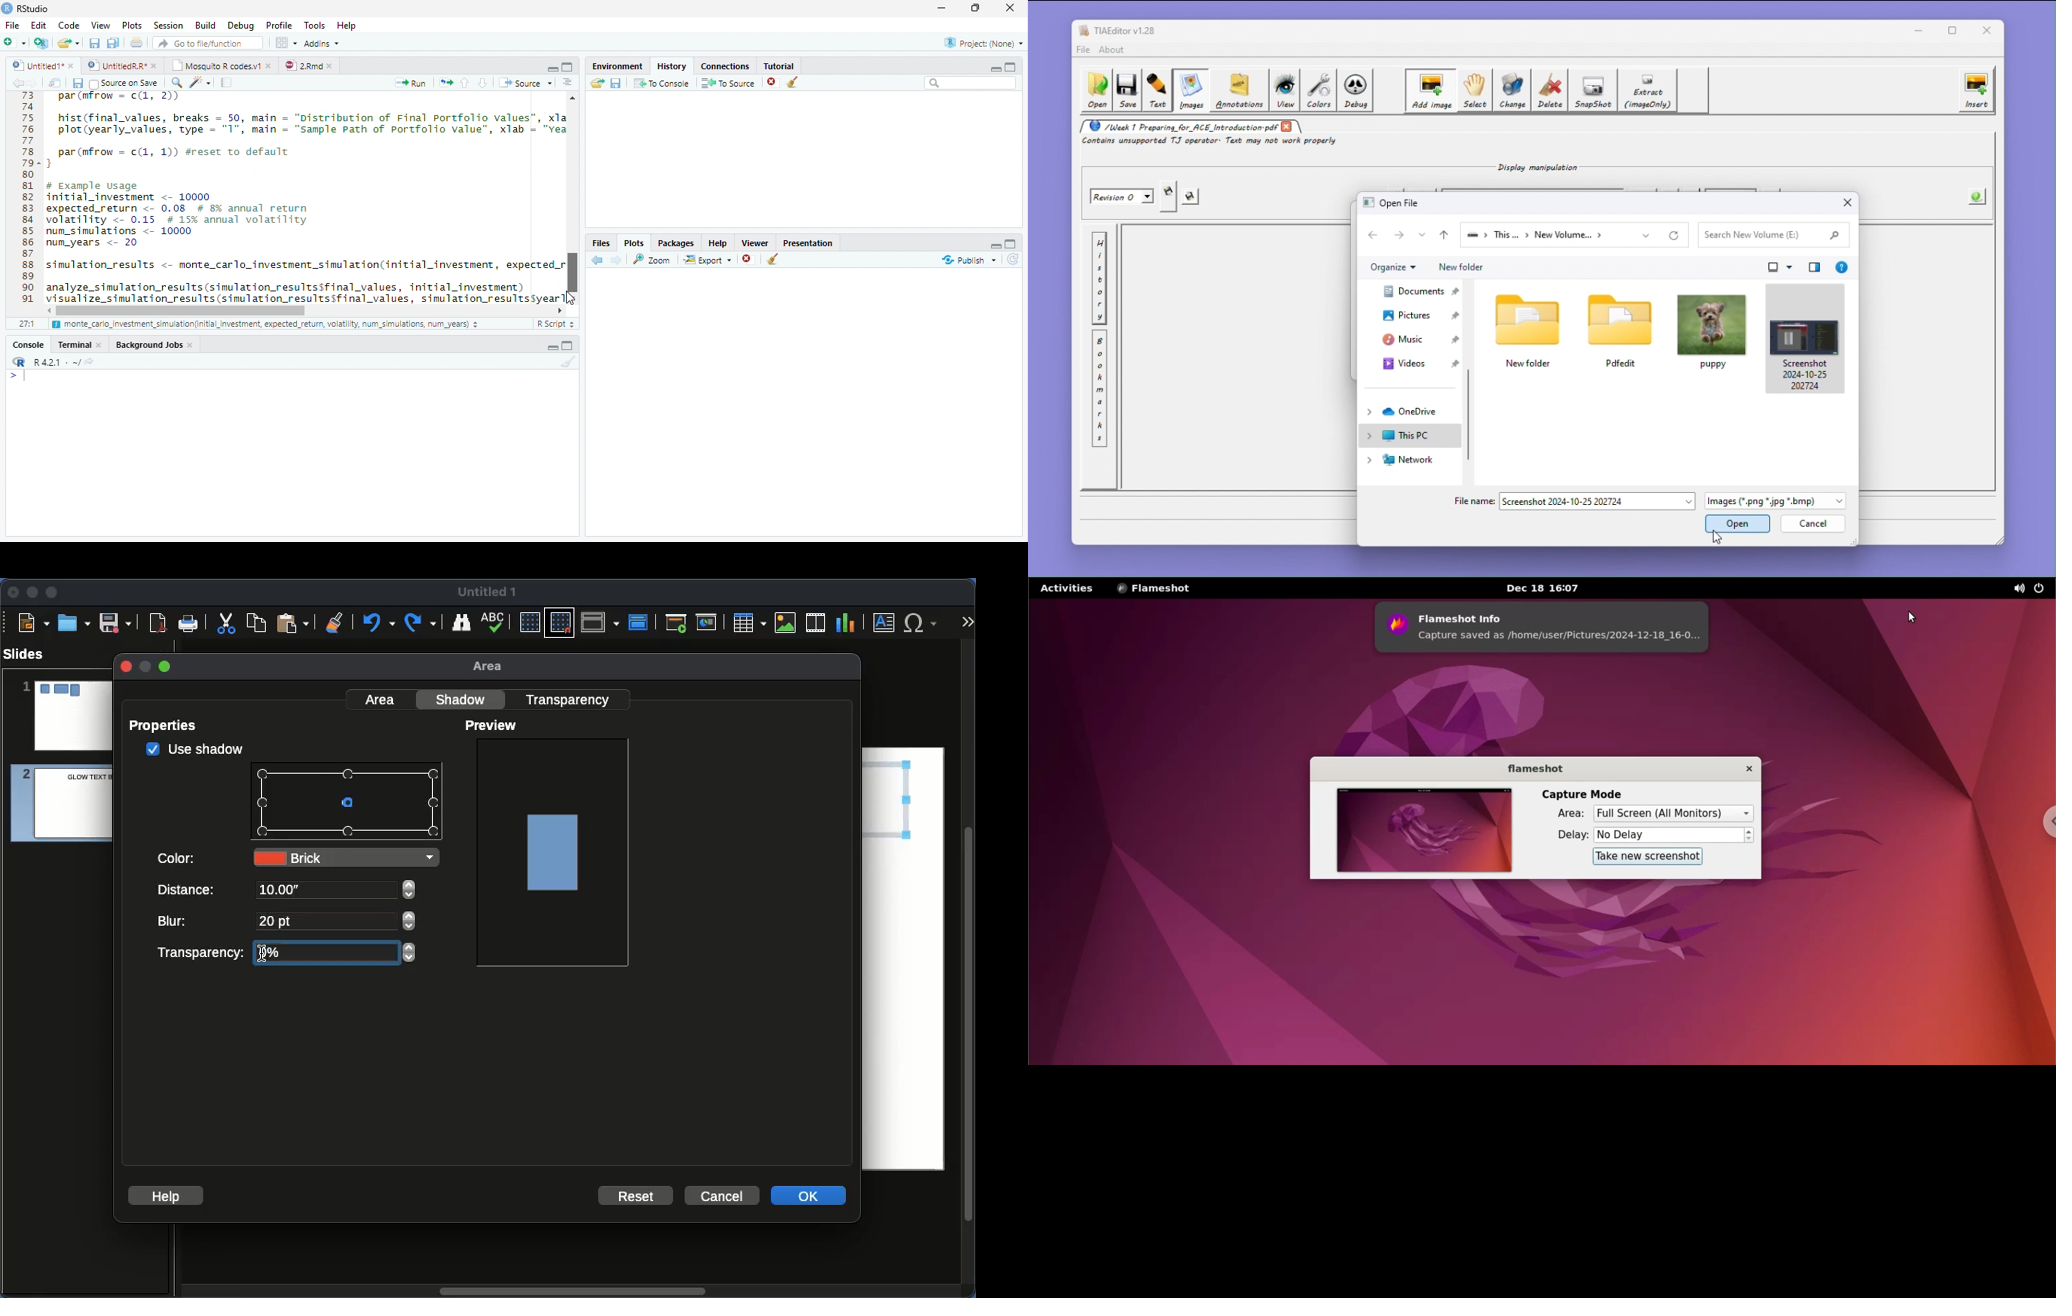 The width and height of the screenshot is (2072, 1316). I want to click on 10.00, so click(280, 891).